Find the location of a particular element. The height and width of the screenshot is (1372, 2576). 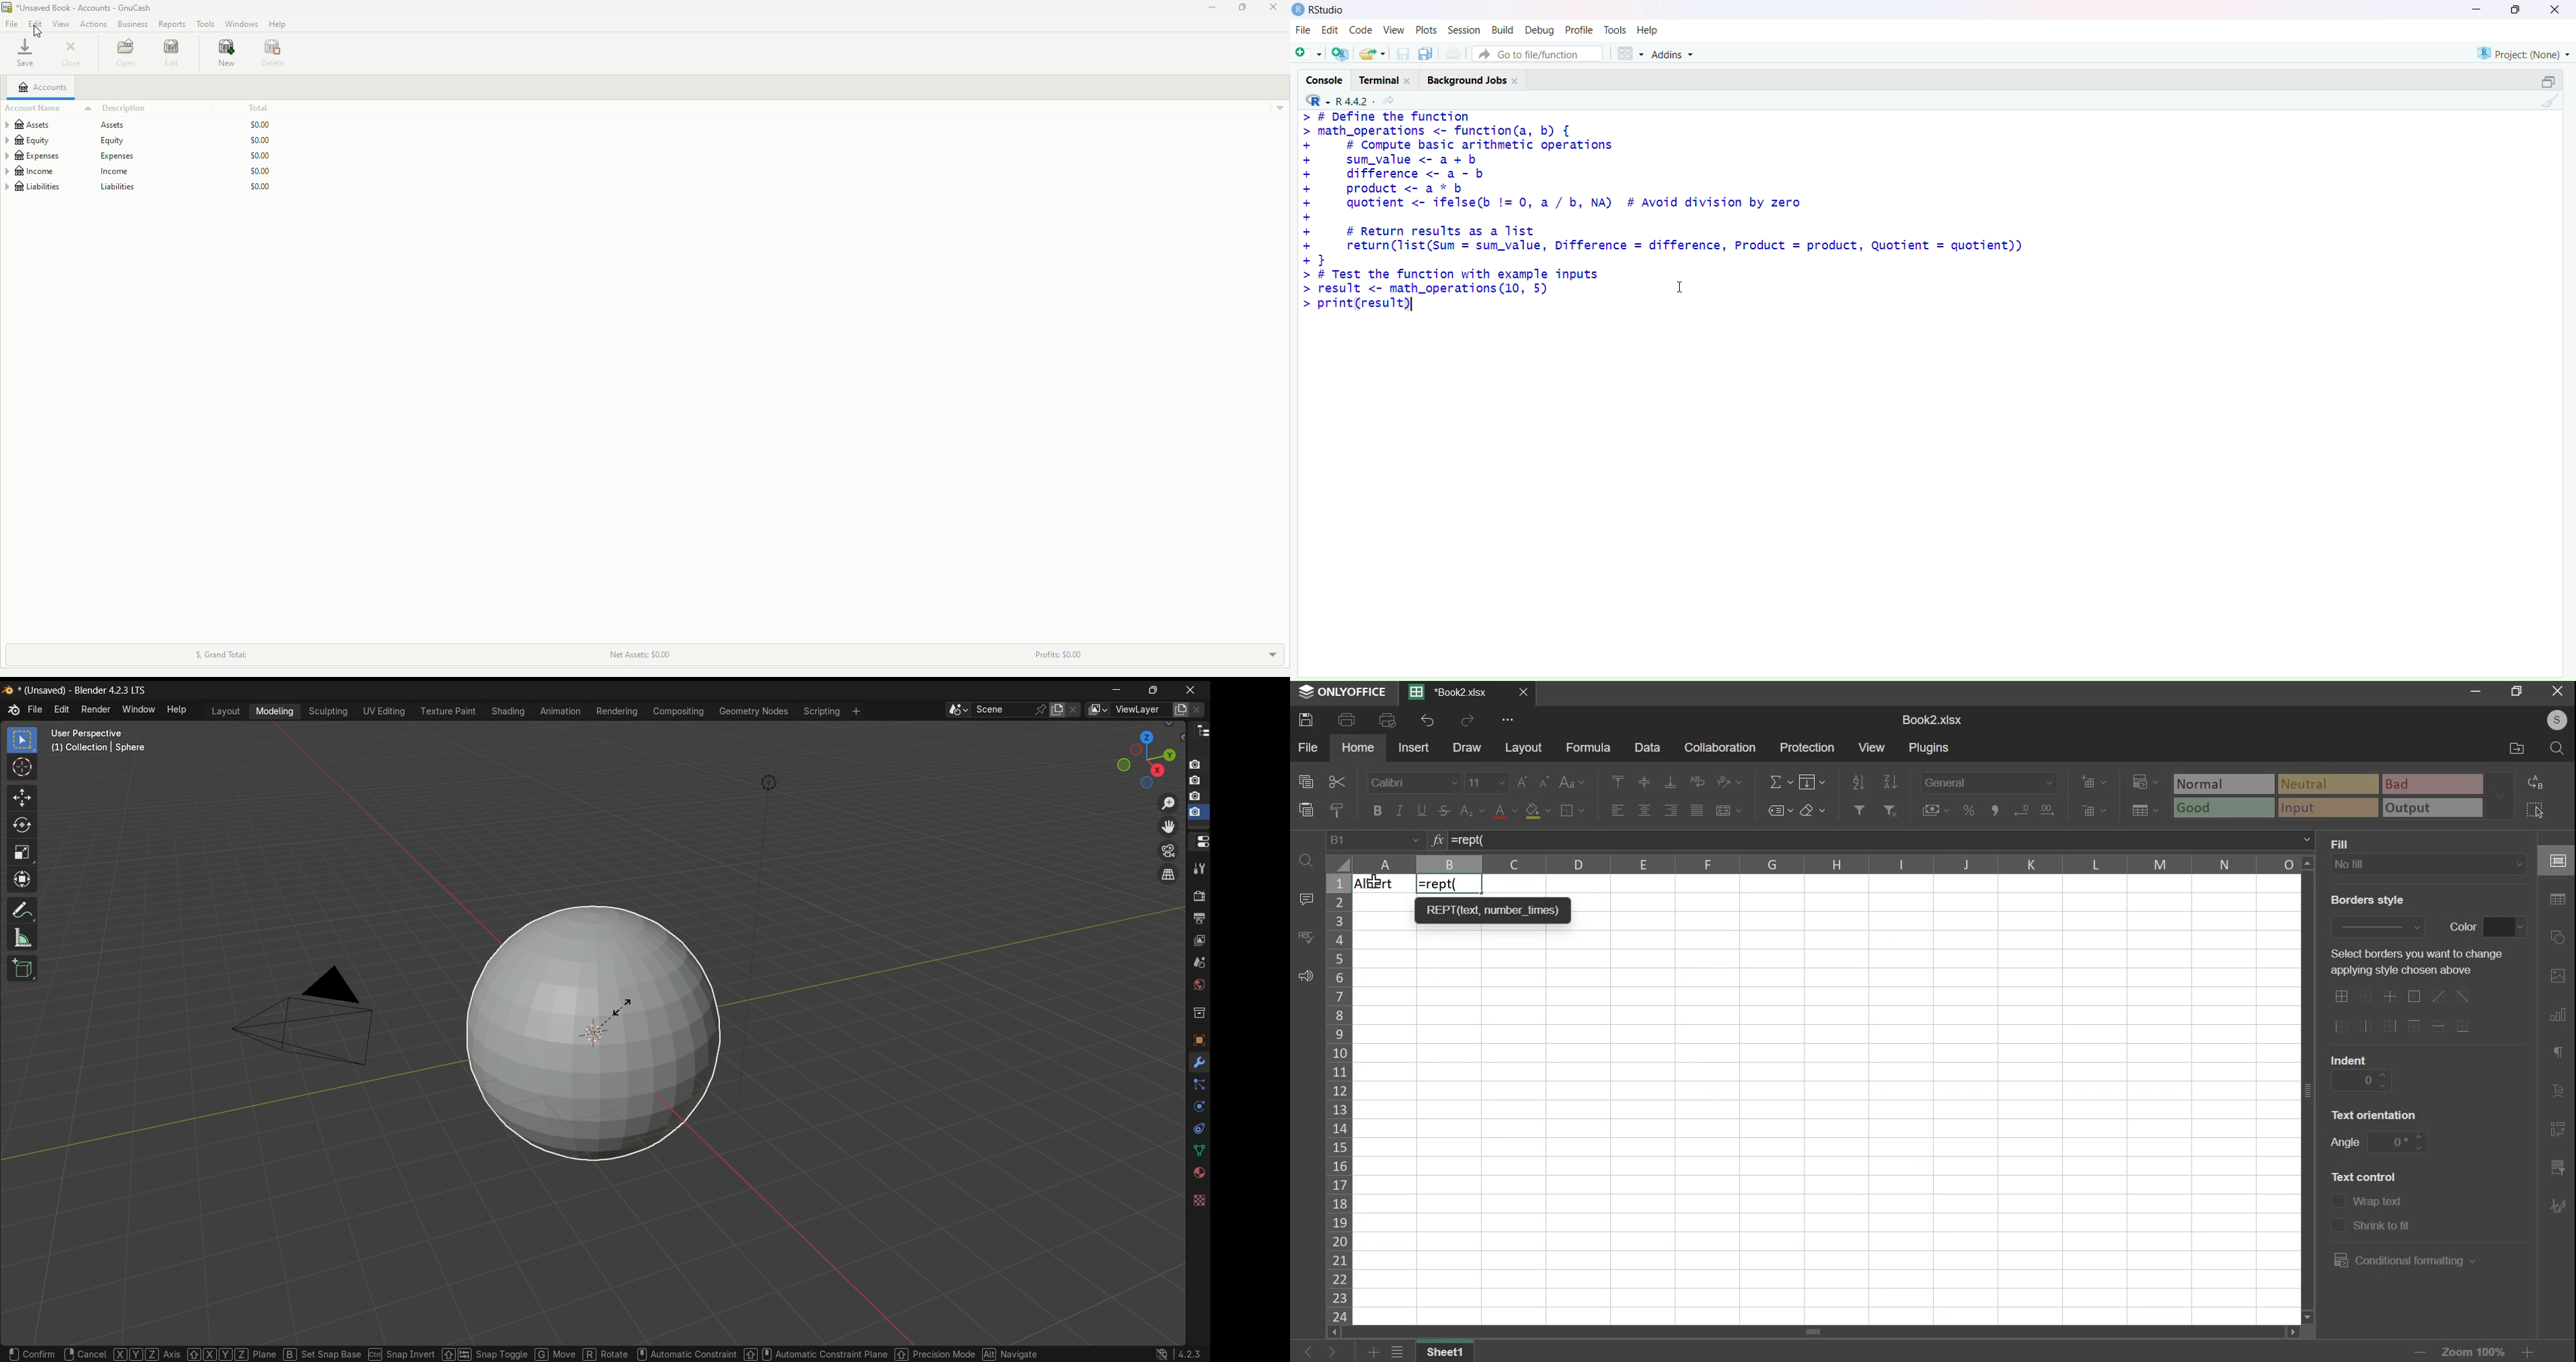

File is located at coordinates (1301, 31).